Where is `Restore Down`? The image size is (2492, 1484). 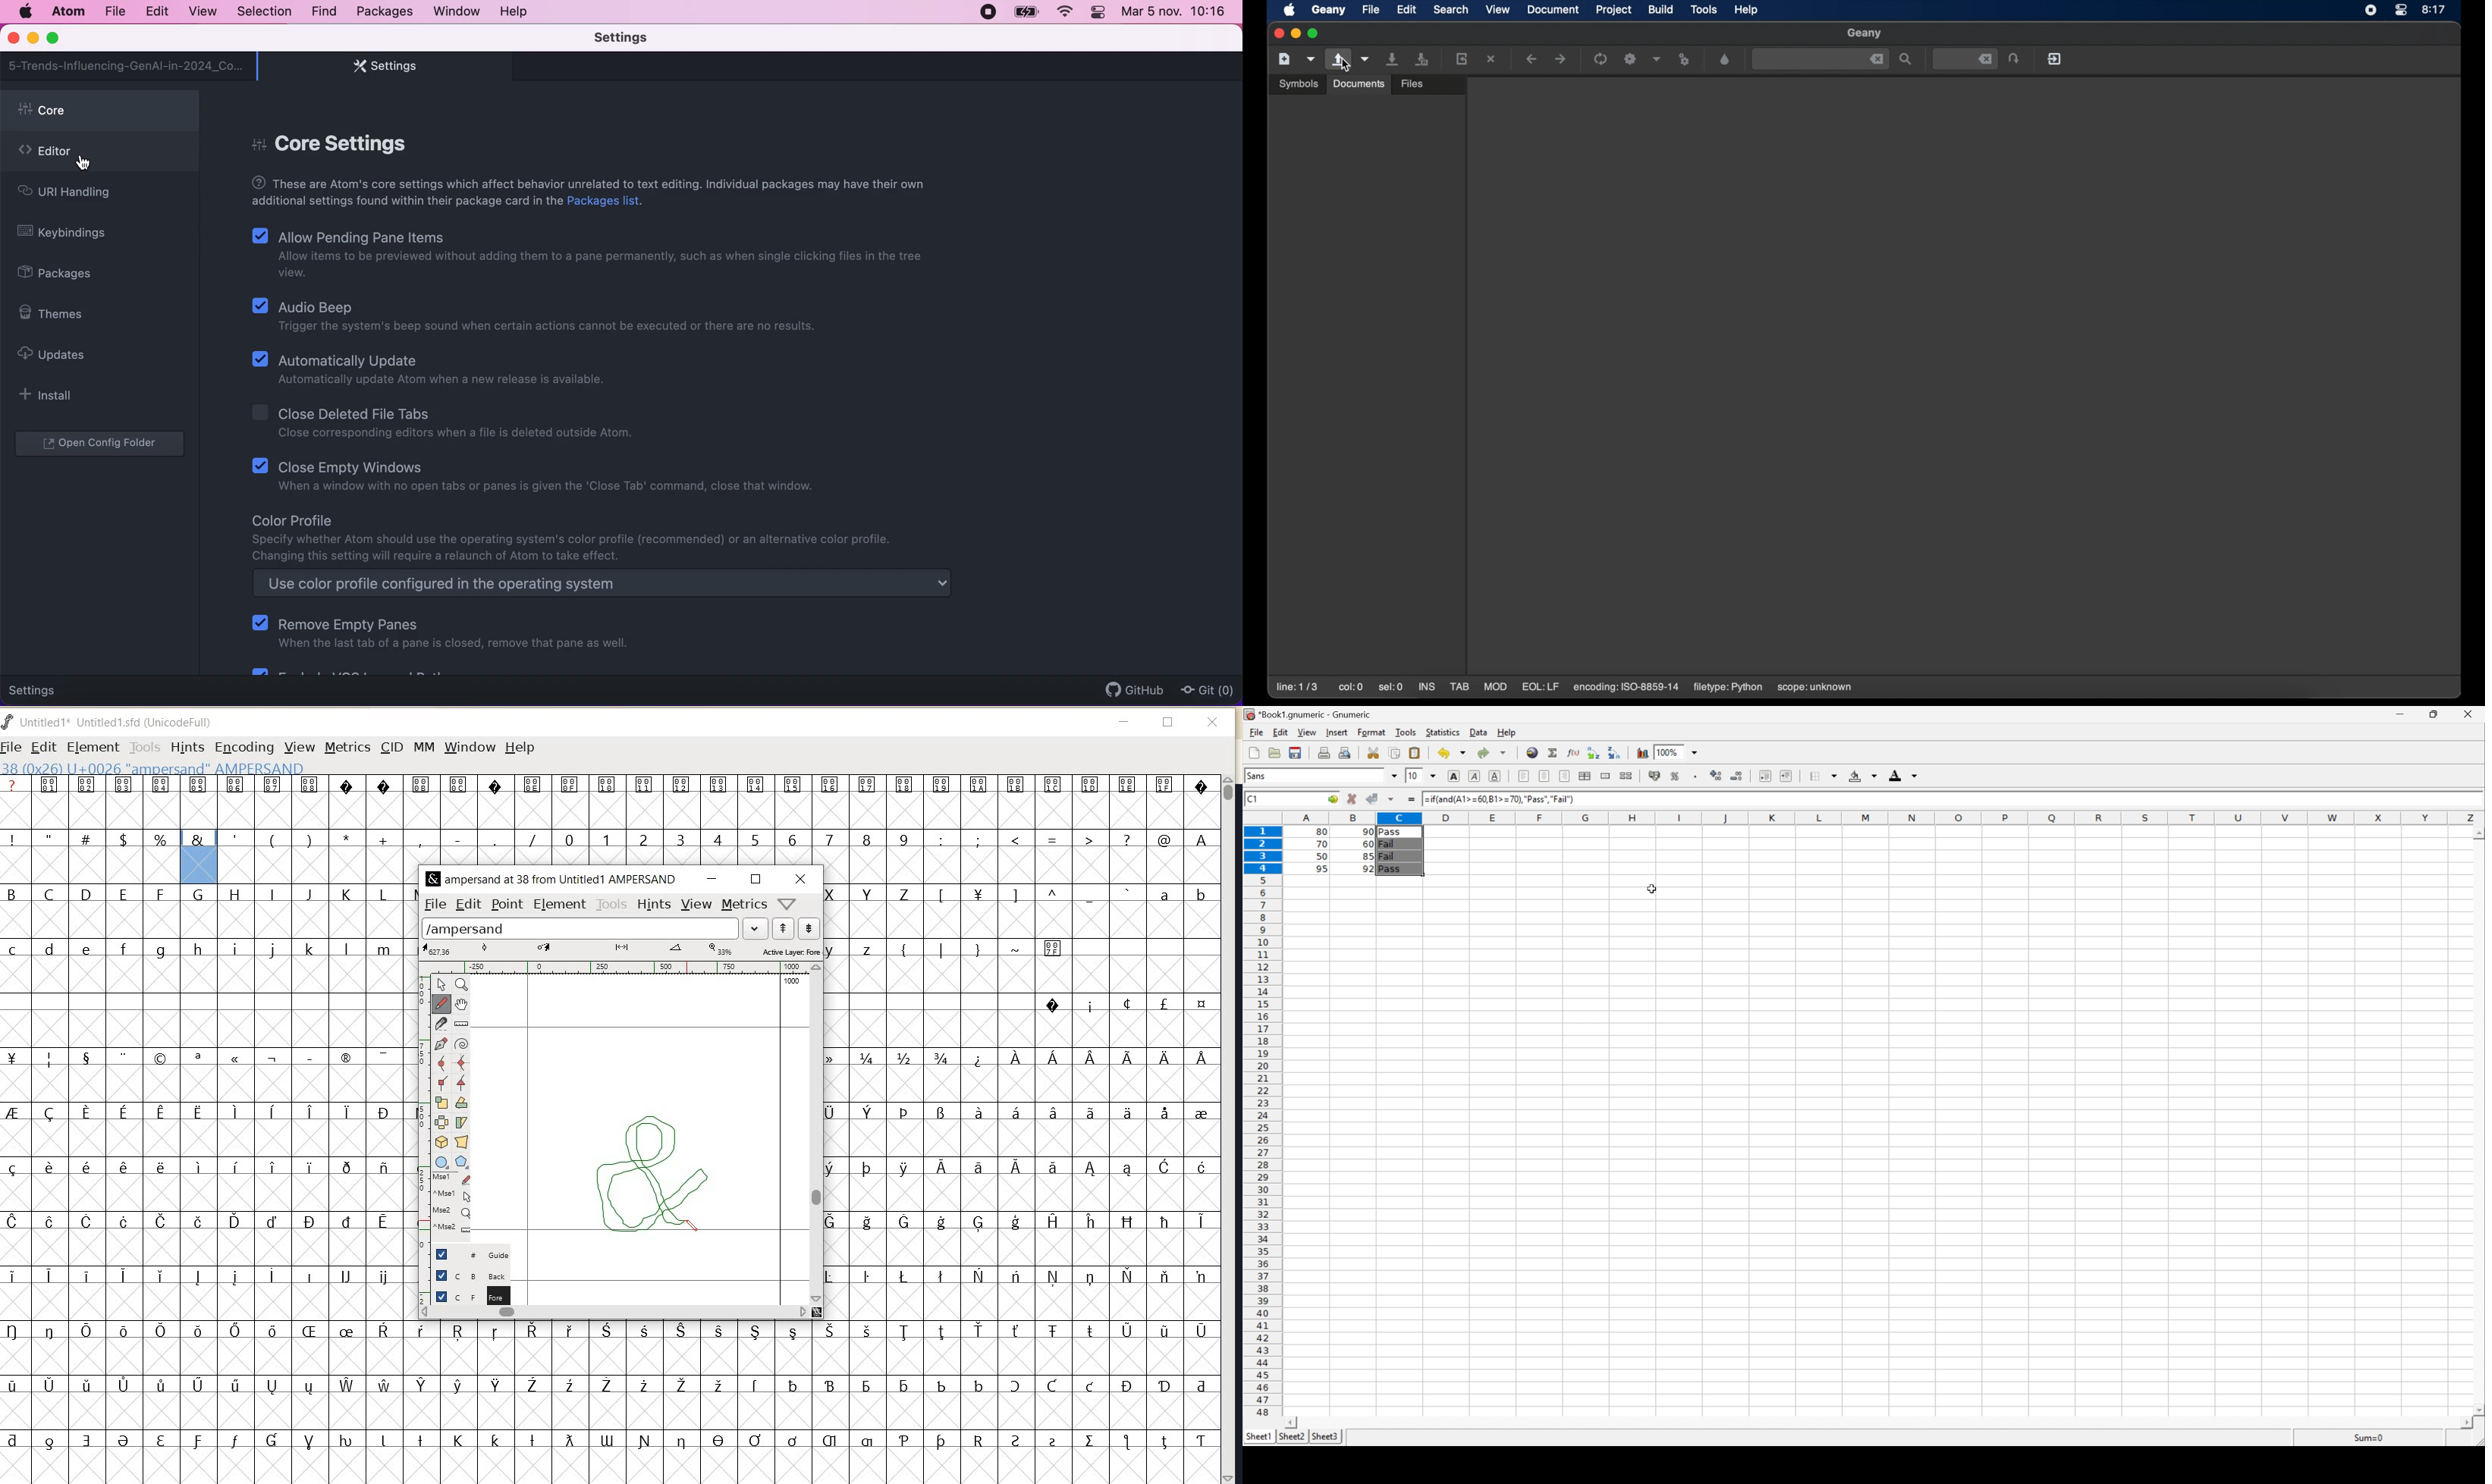
Restore Down is located at coordinates (2435, 712).